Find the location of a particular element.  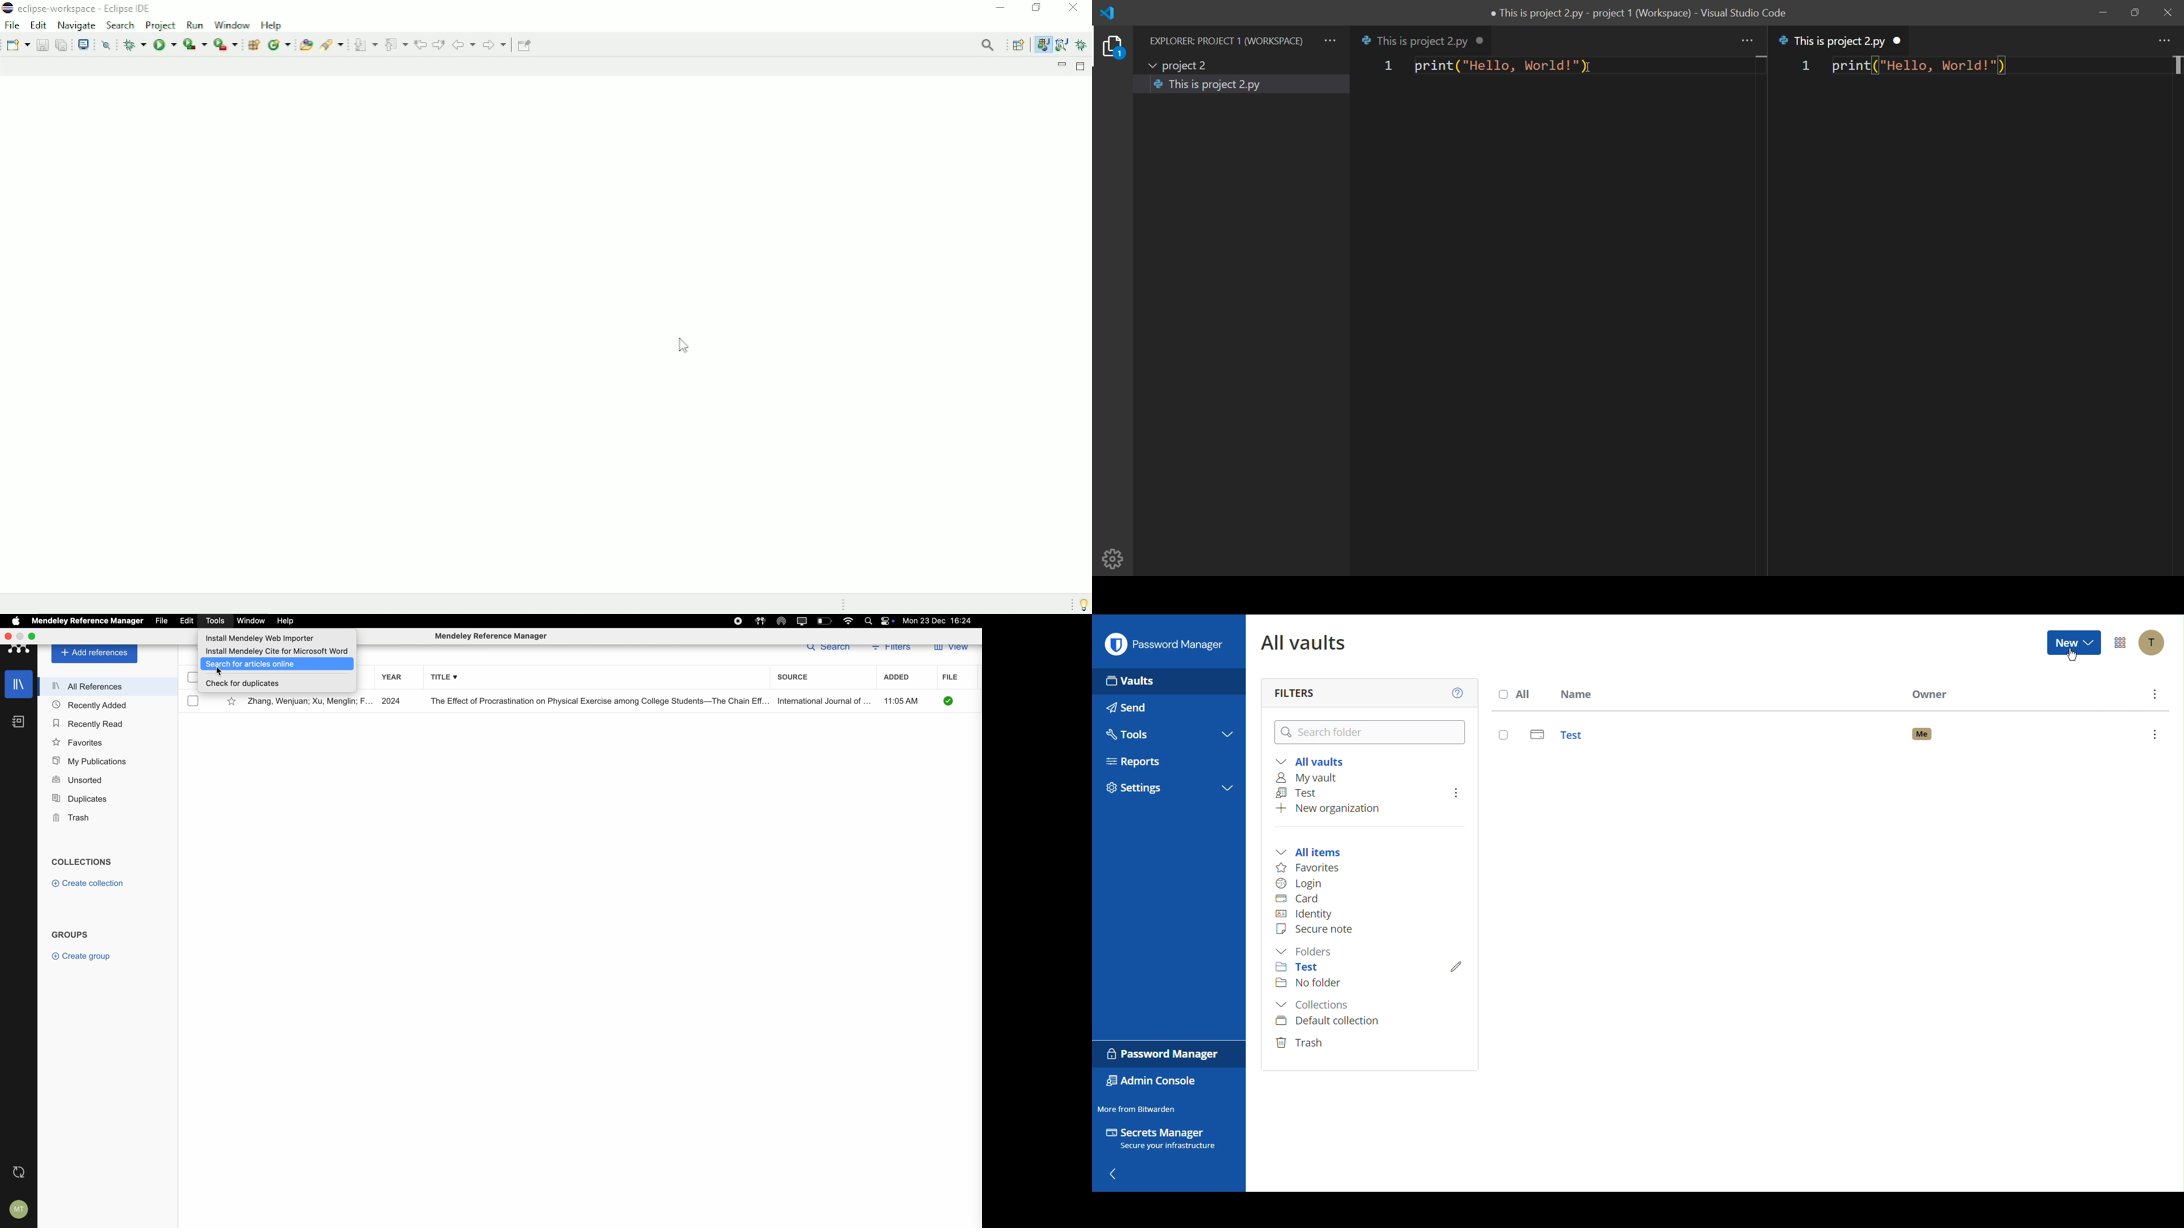

My vault is located at coordinates (1314, 779).